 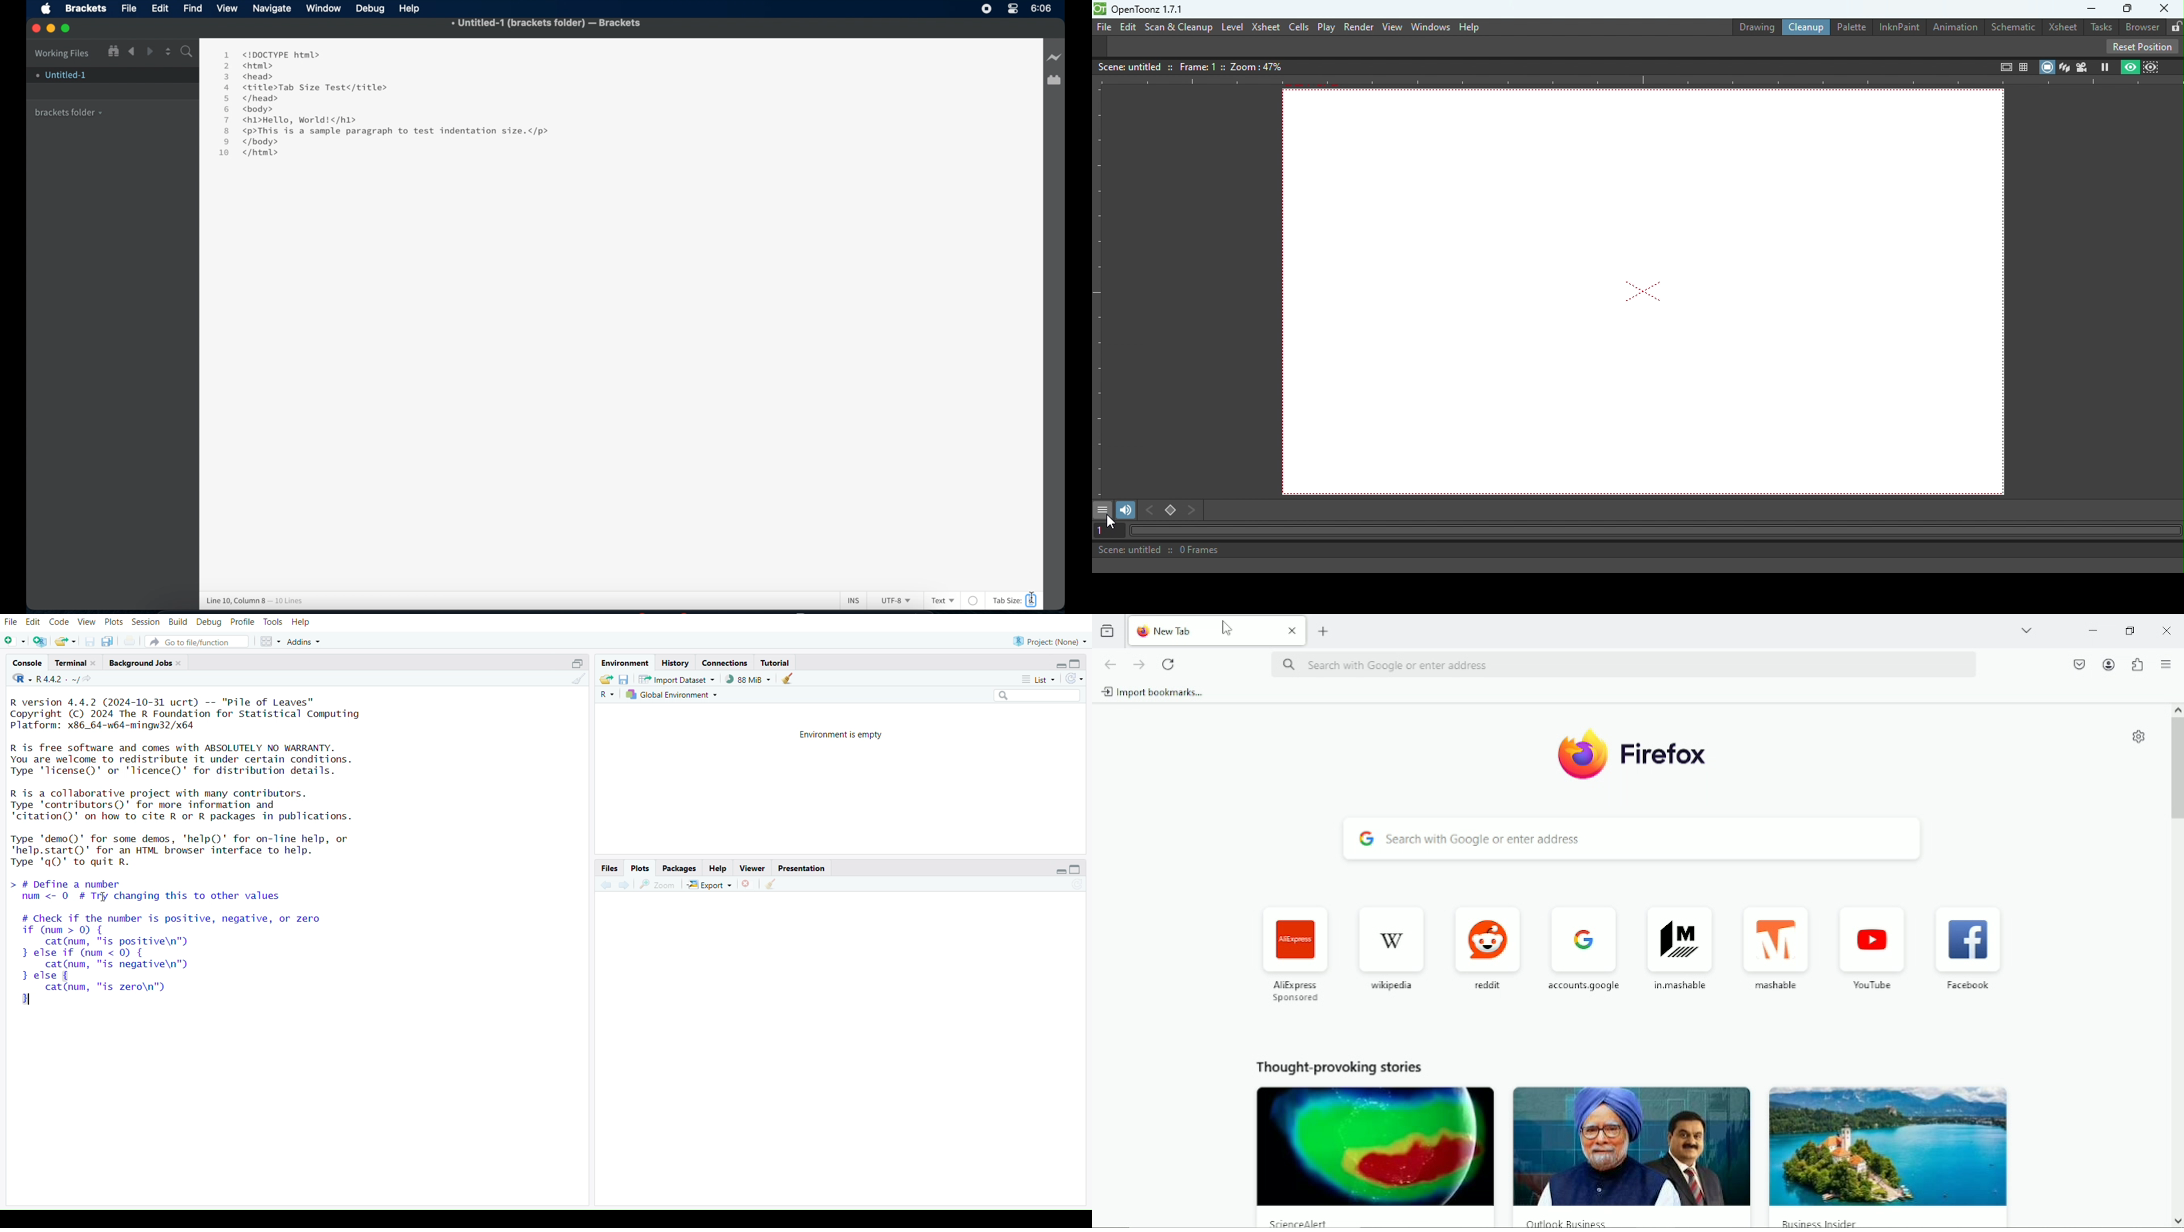 What do you see at coordinates (1078, 664) in the screenshot?
I see `collapse` at bounding box center [1078, 664].